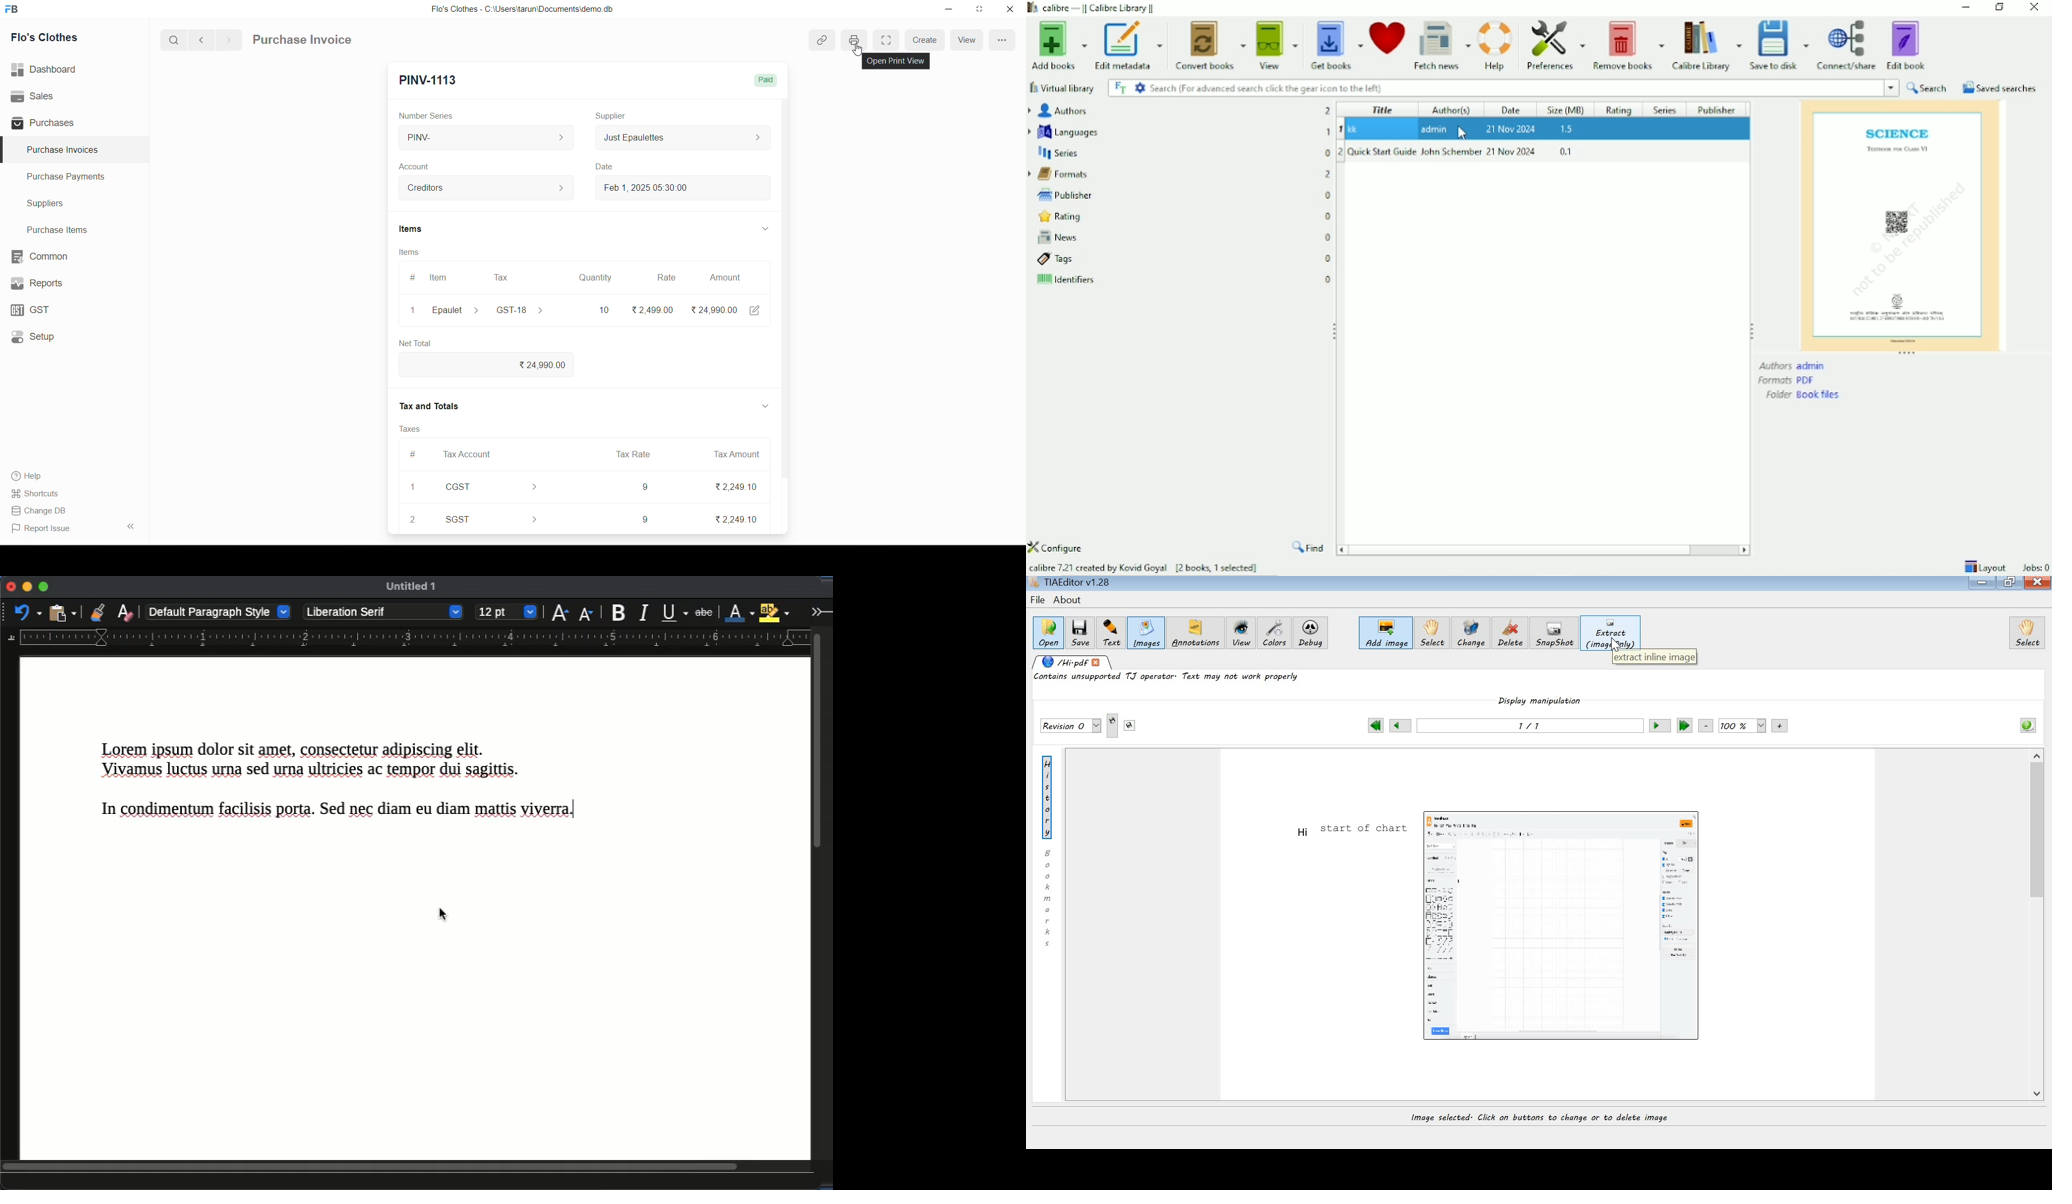 The image size is (2072, 1204). What do you see at coordinates (1496, 46) in the screenshot?
I see `Help` at bounding box center [1496, 46].